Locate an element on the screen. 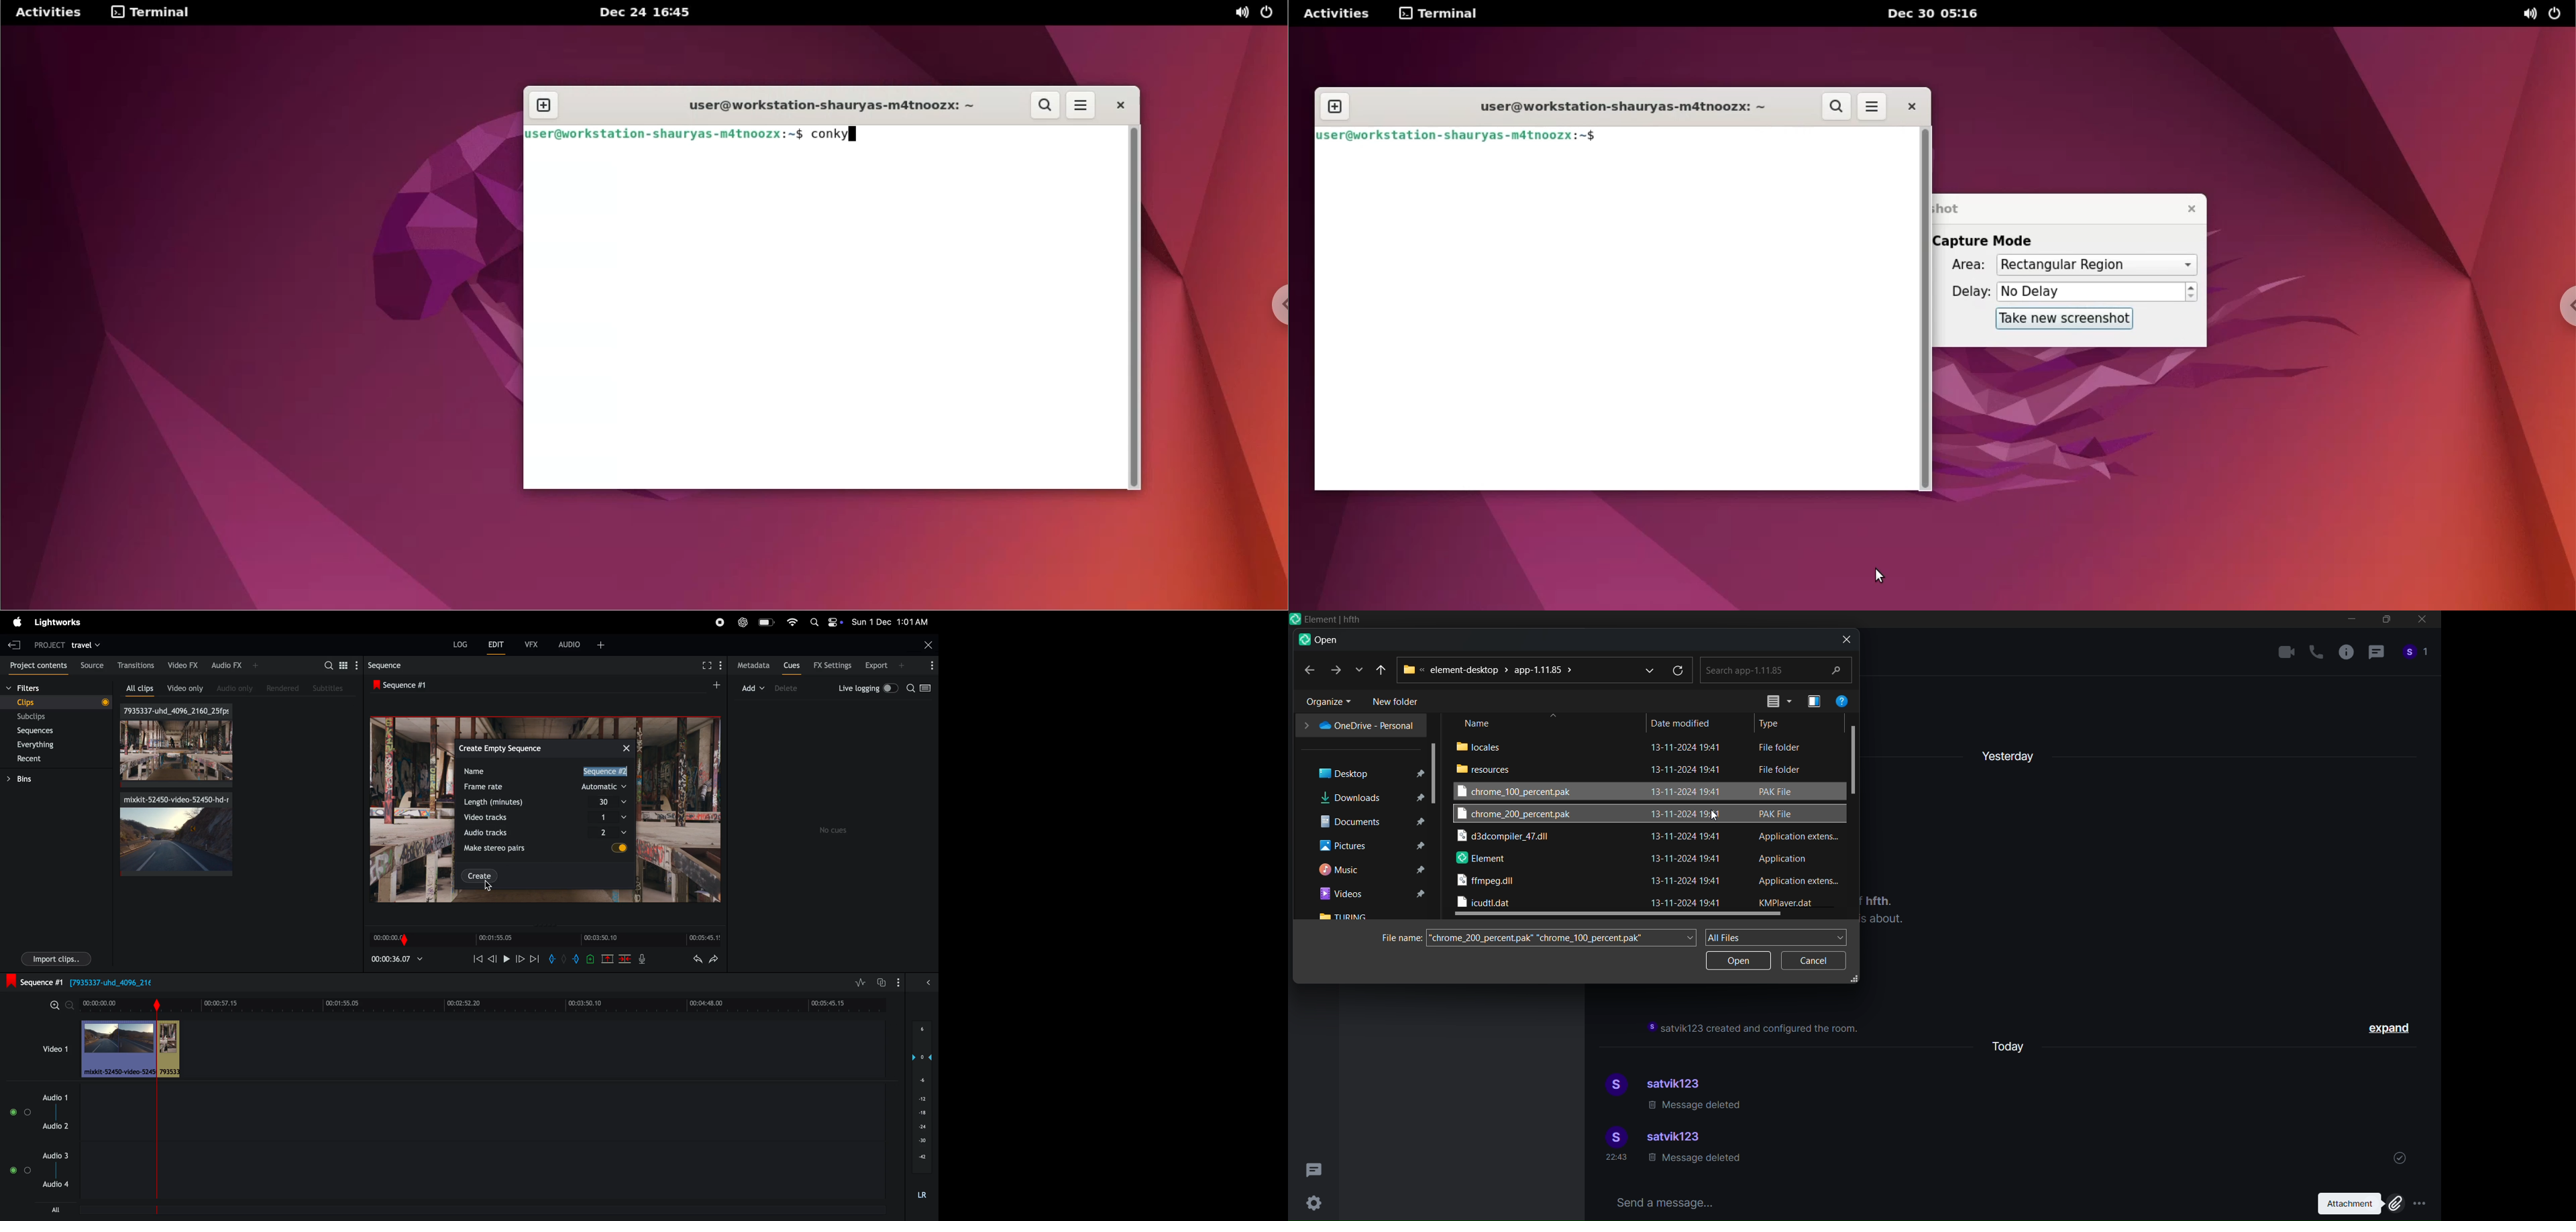  element is located at coordinates (1481, 859).